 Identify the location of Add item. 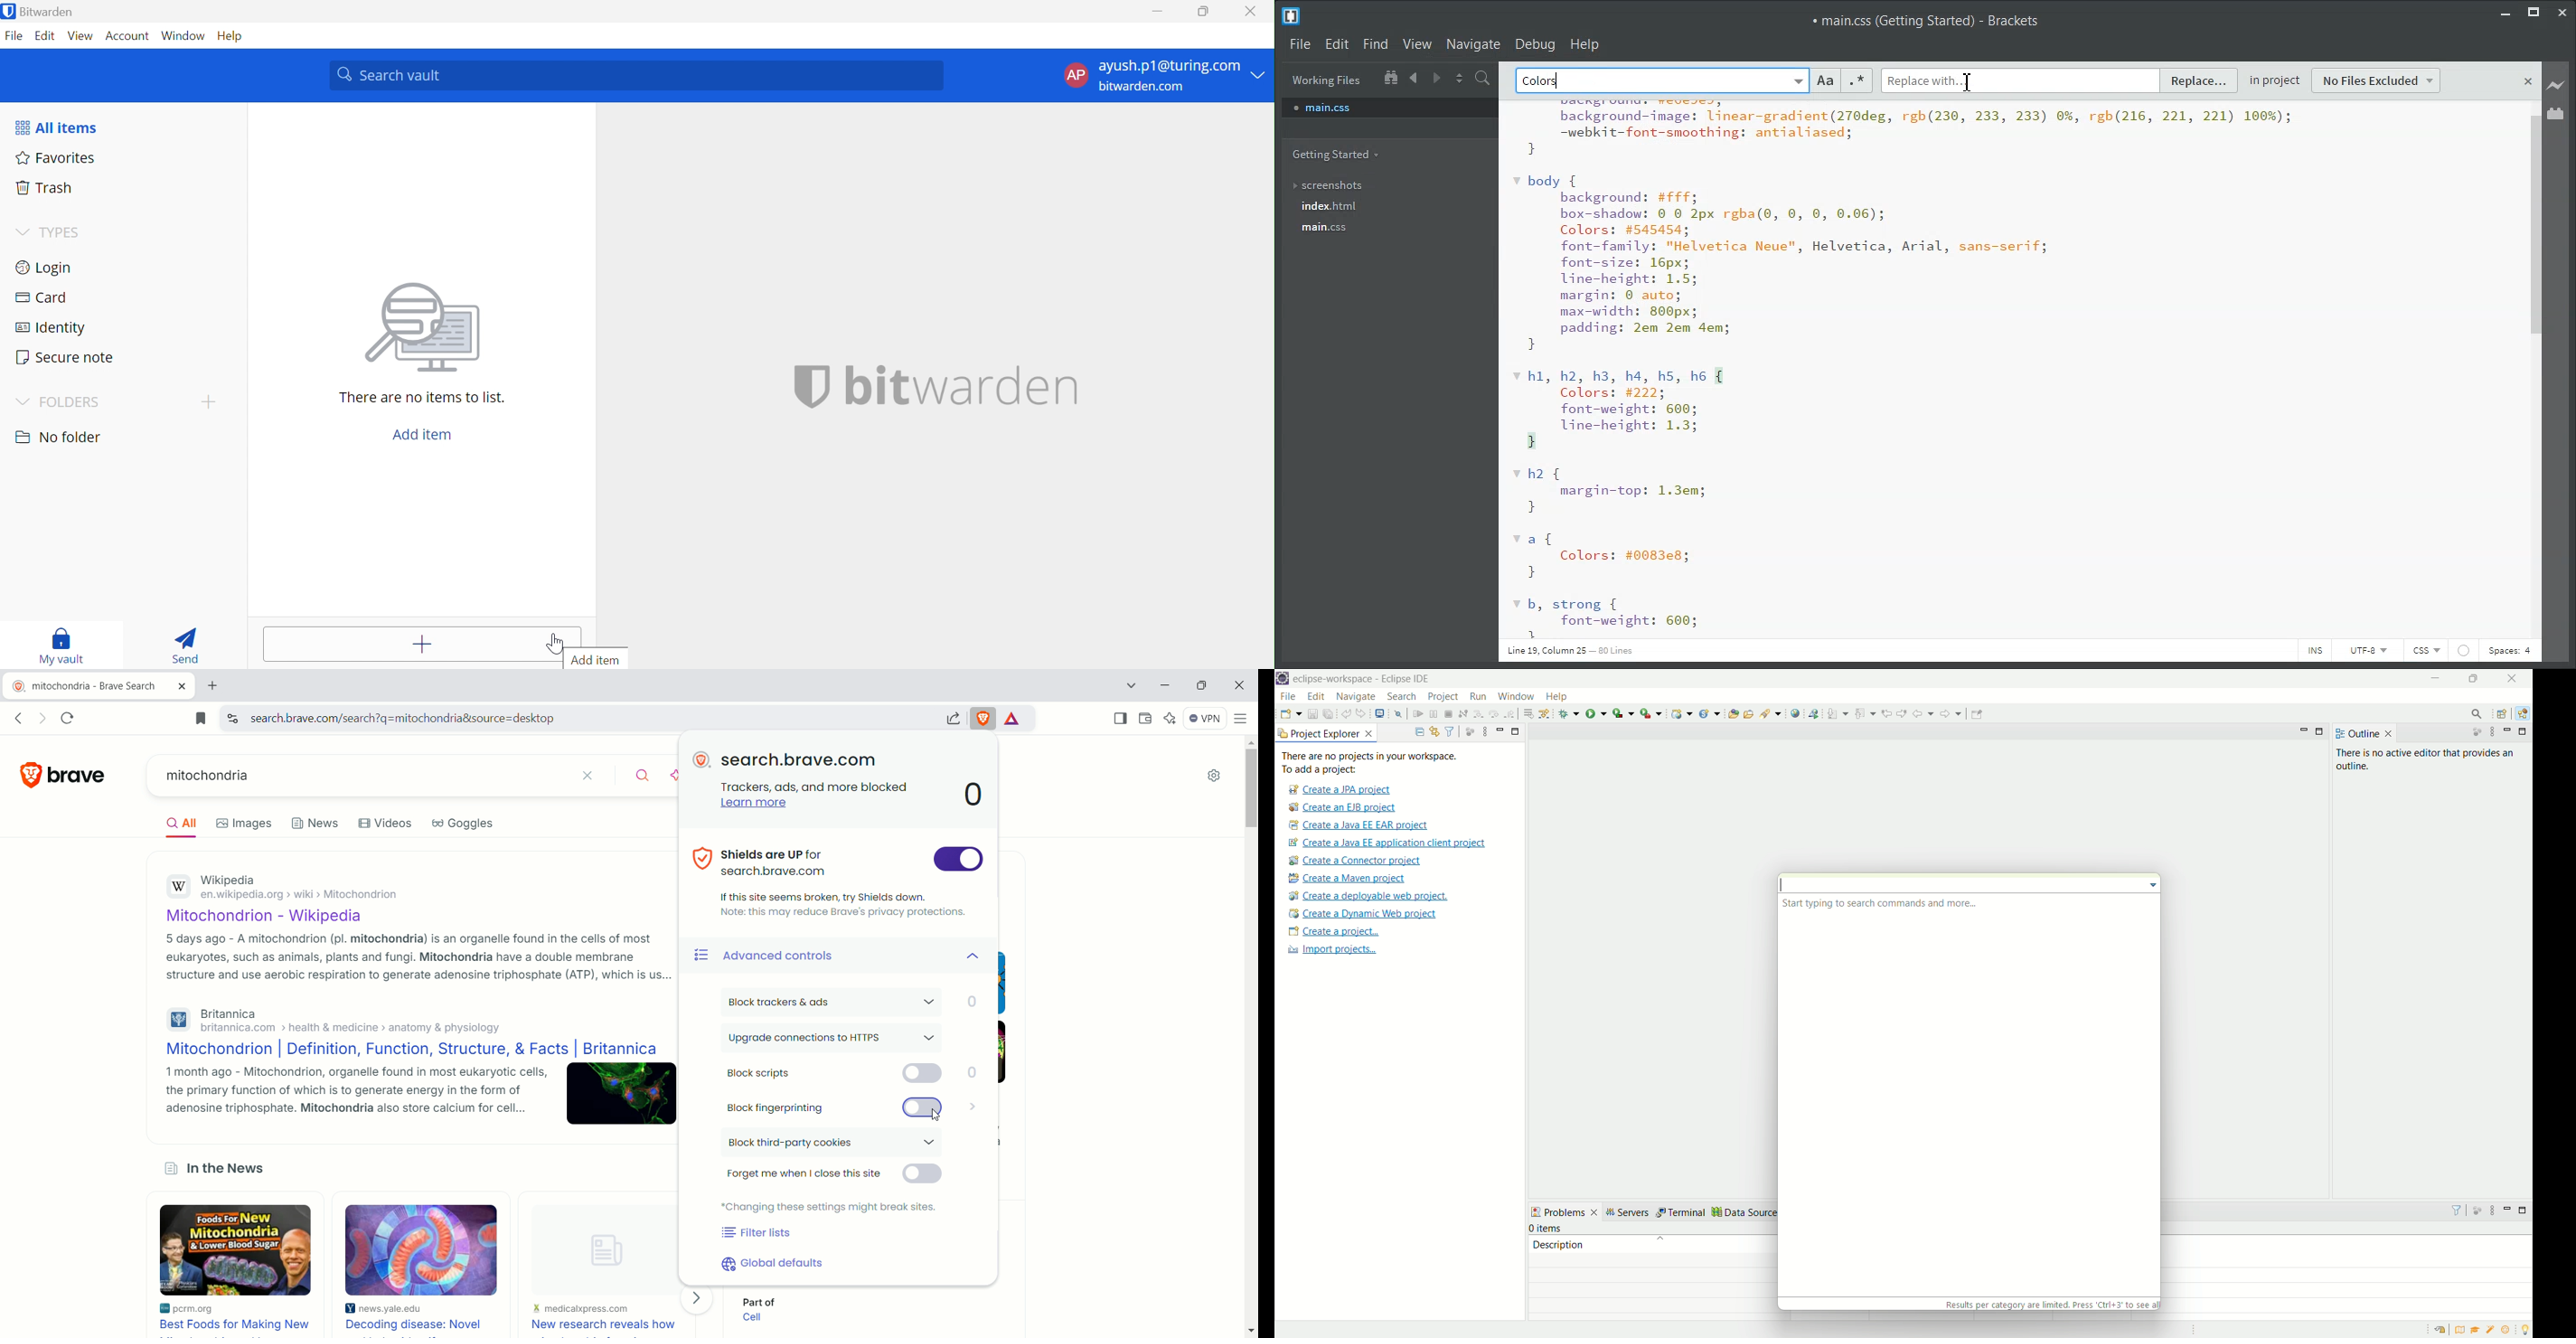
(600, 659).